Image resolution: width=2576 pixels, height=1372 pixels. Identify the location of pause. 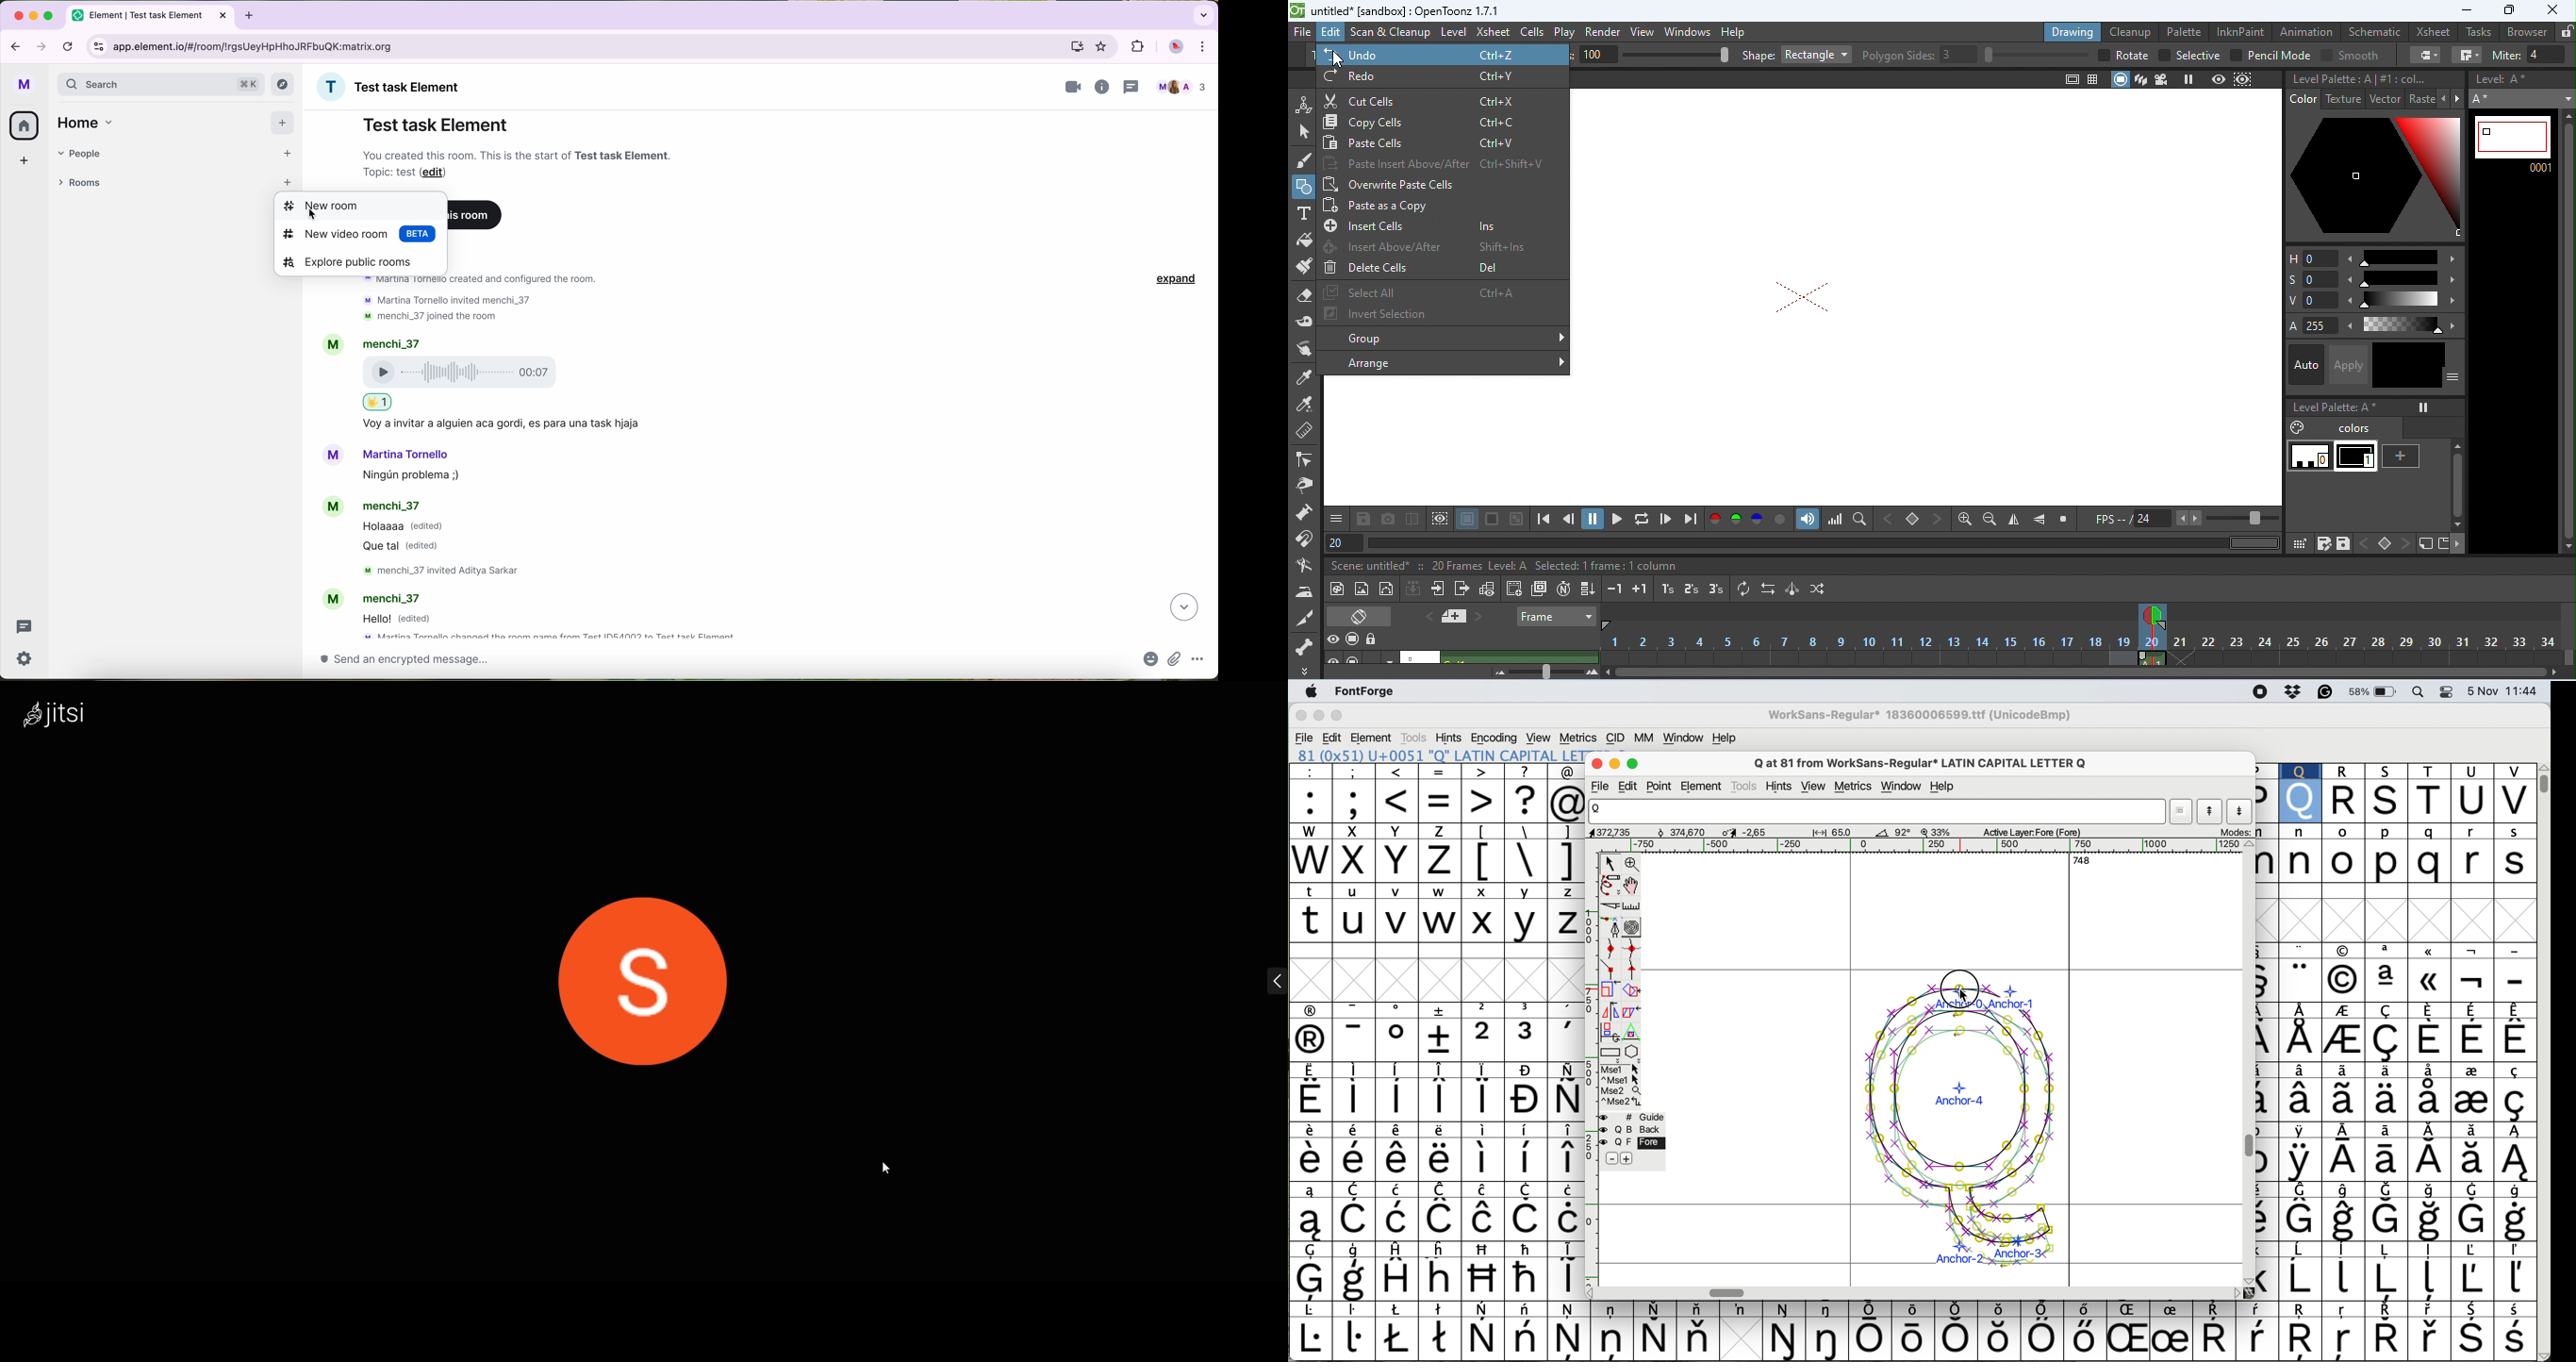
(1593, 519).